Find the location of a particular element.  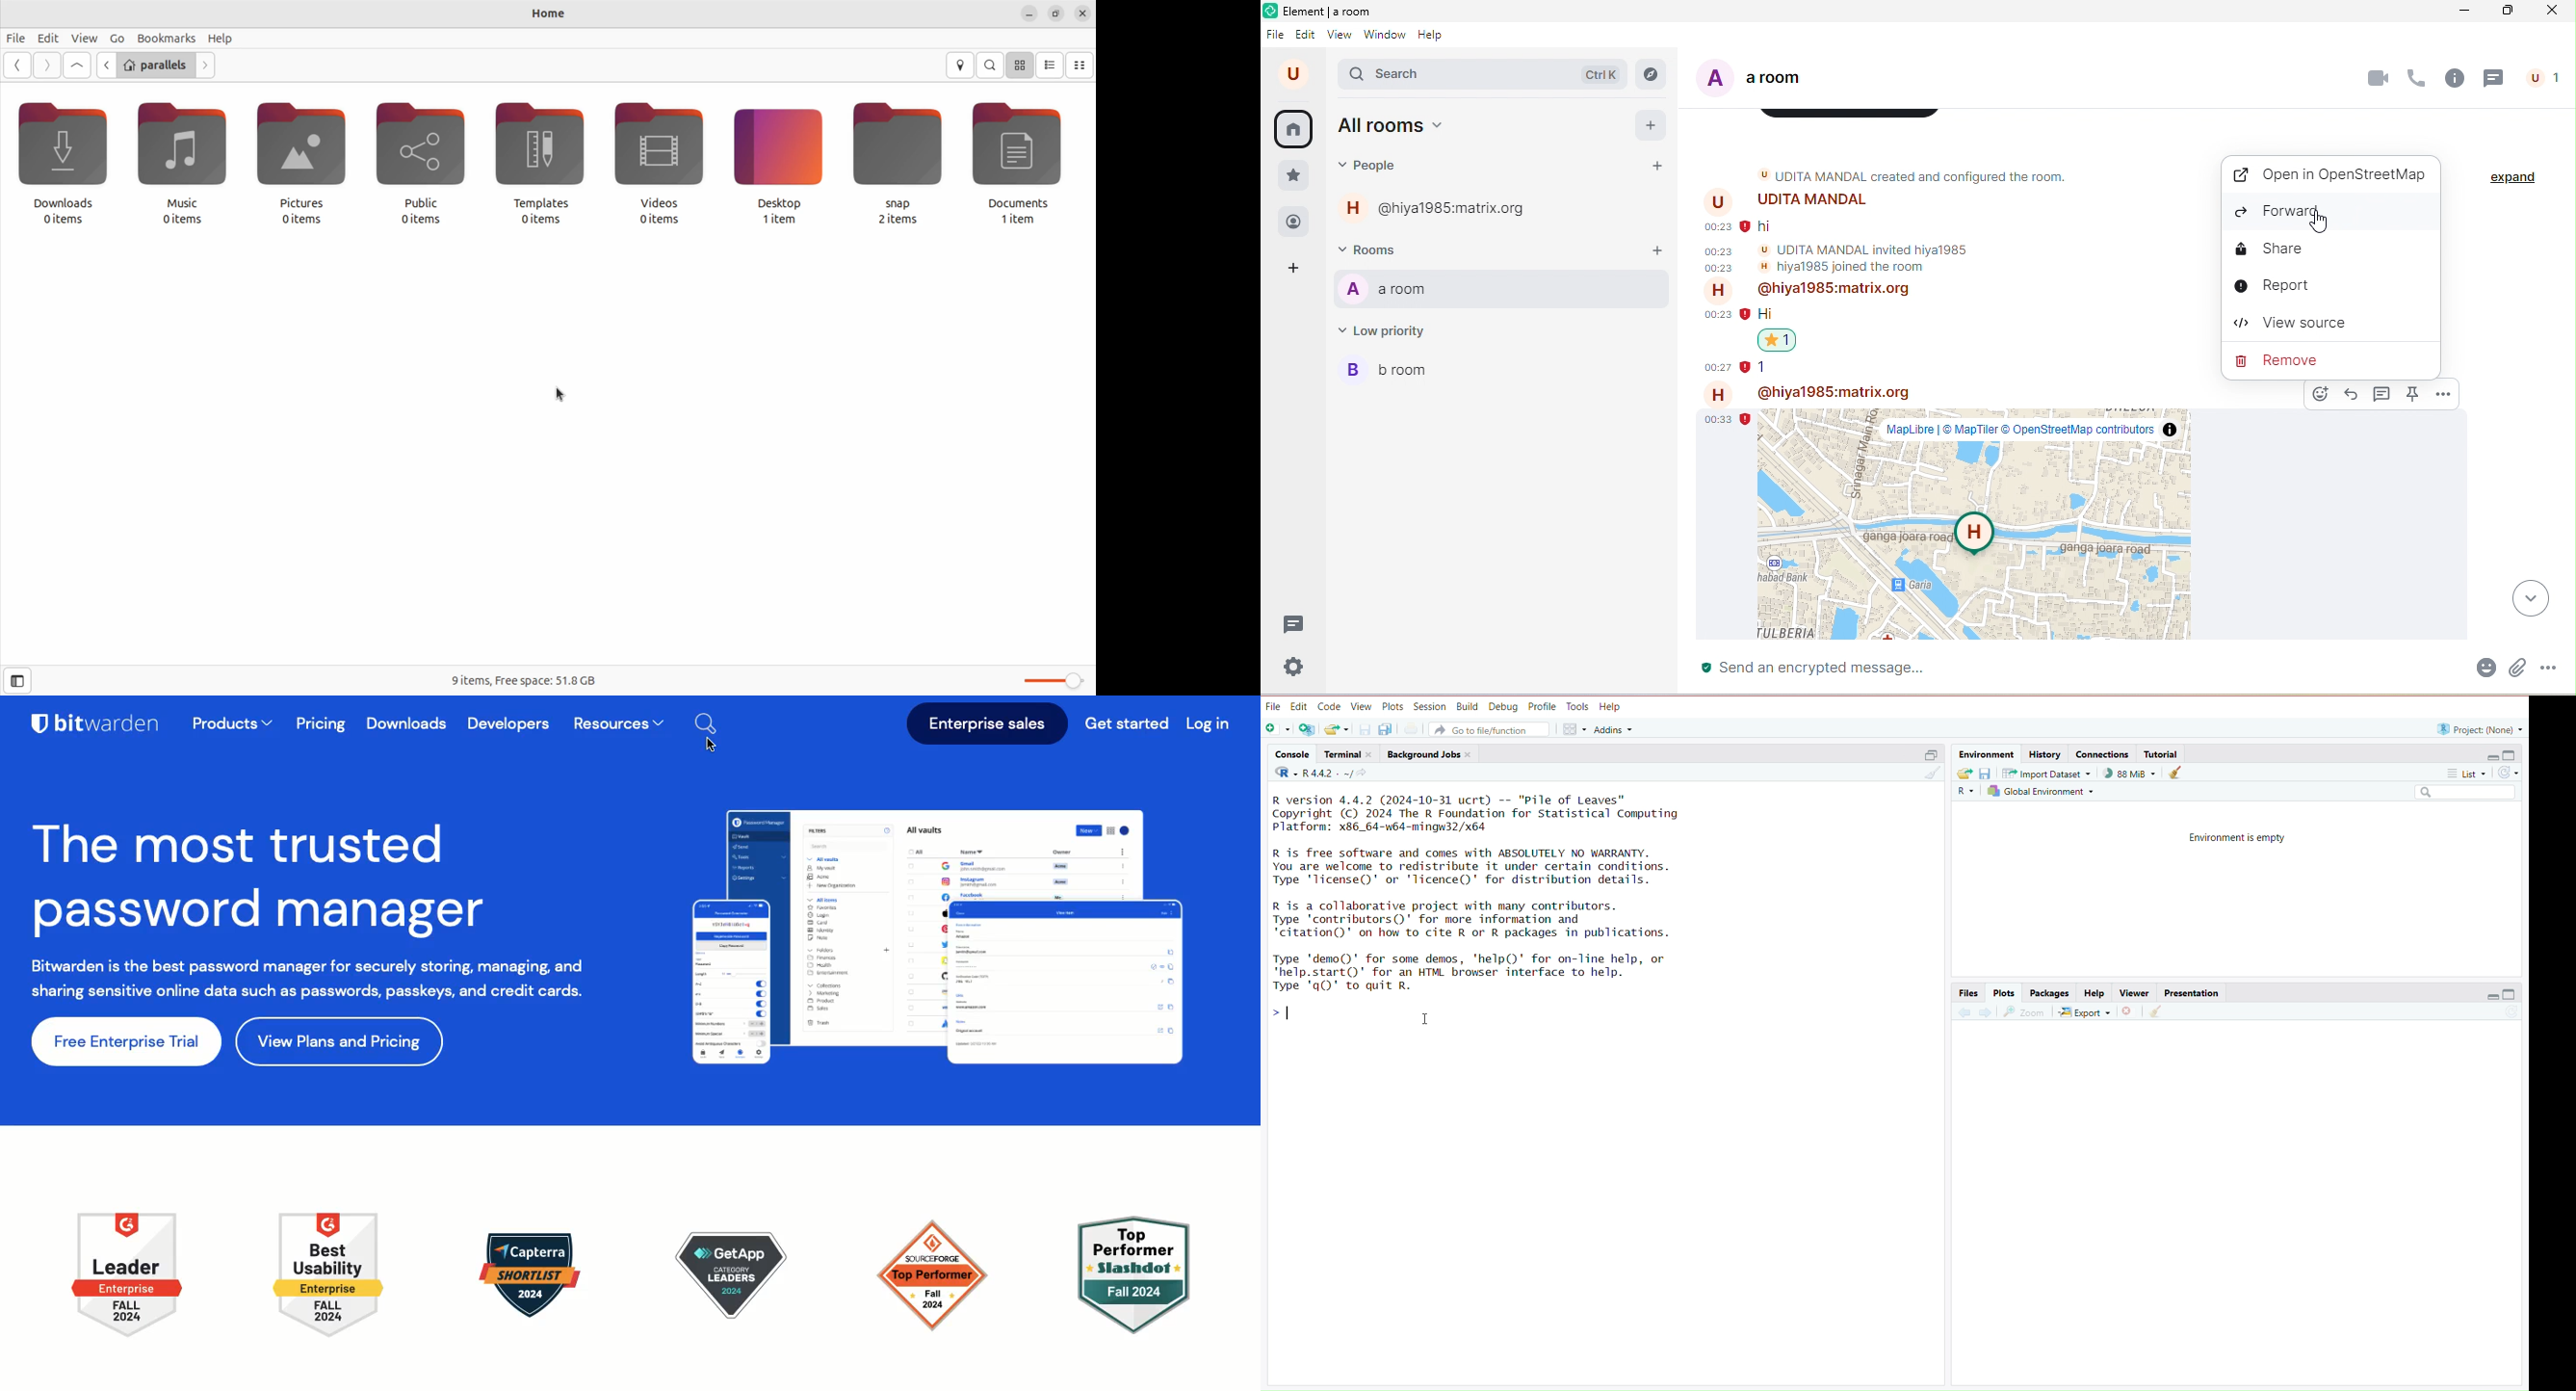

 is located at coordinates (1716, 342).